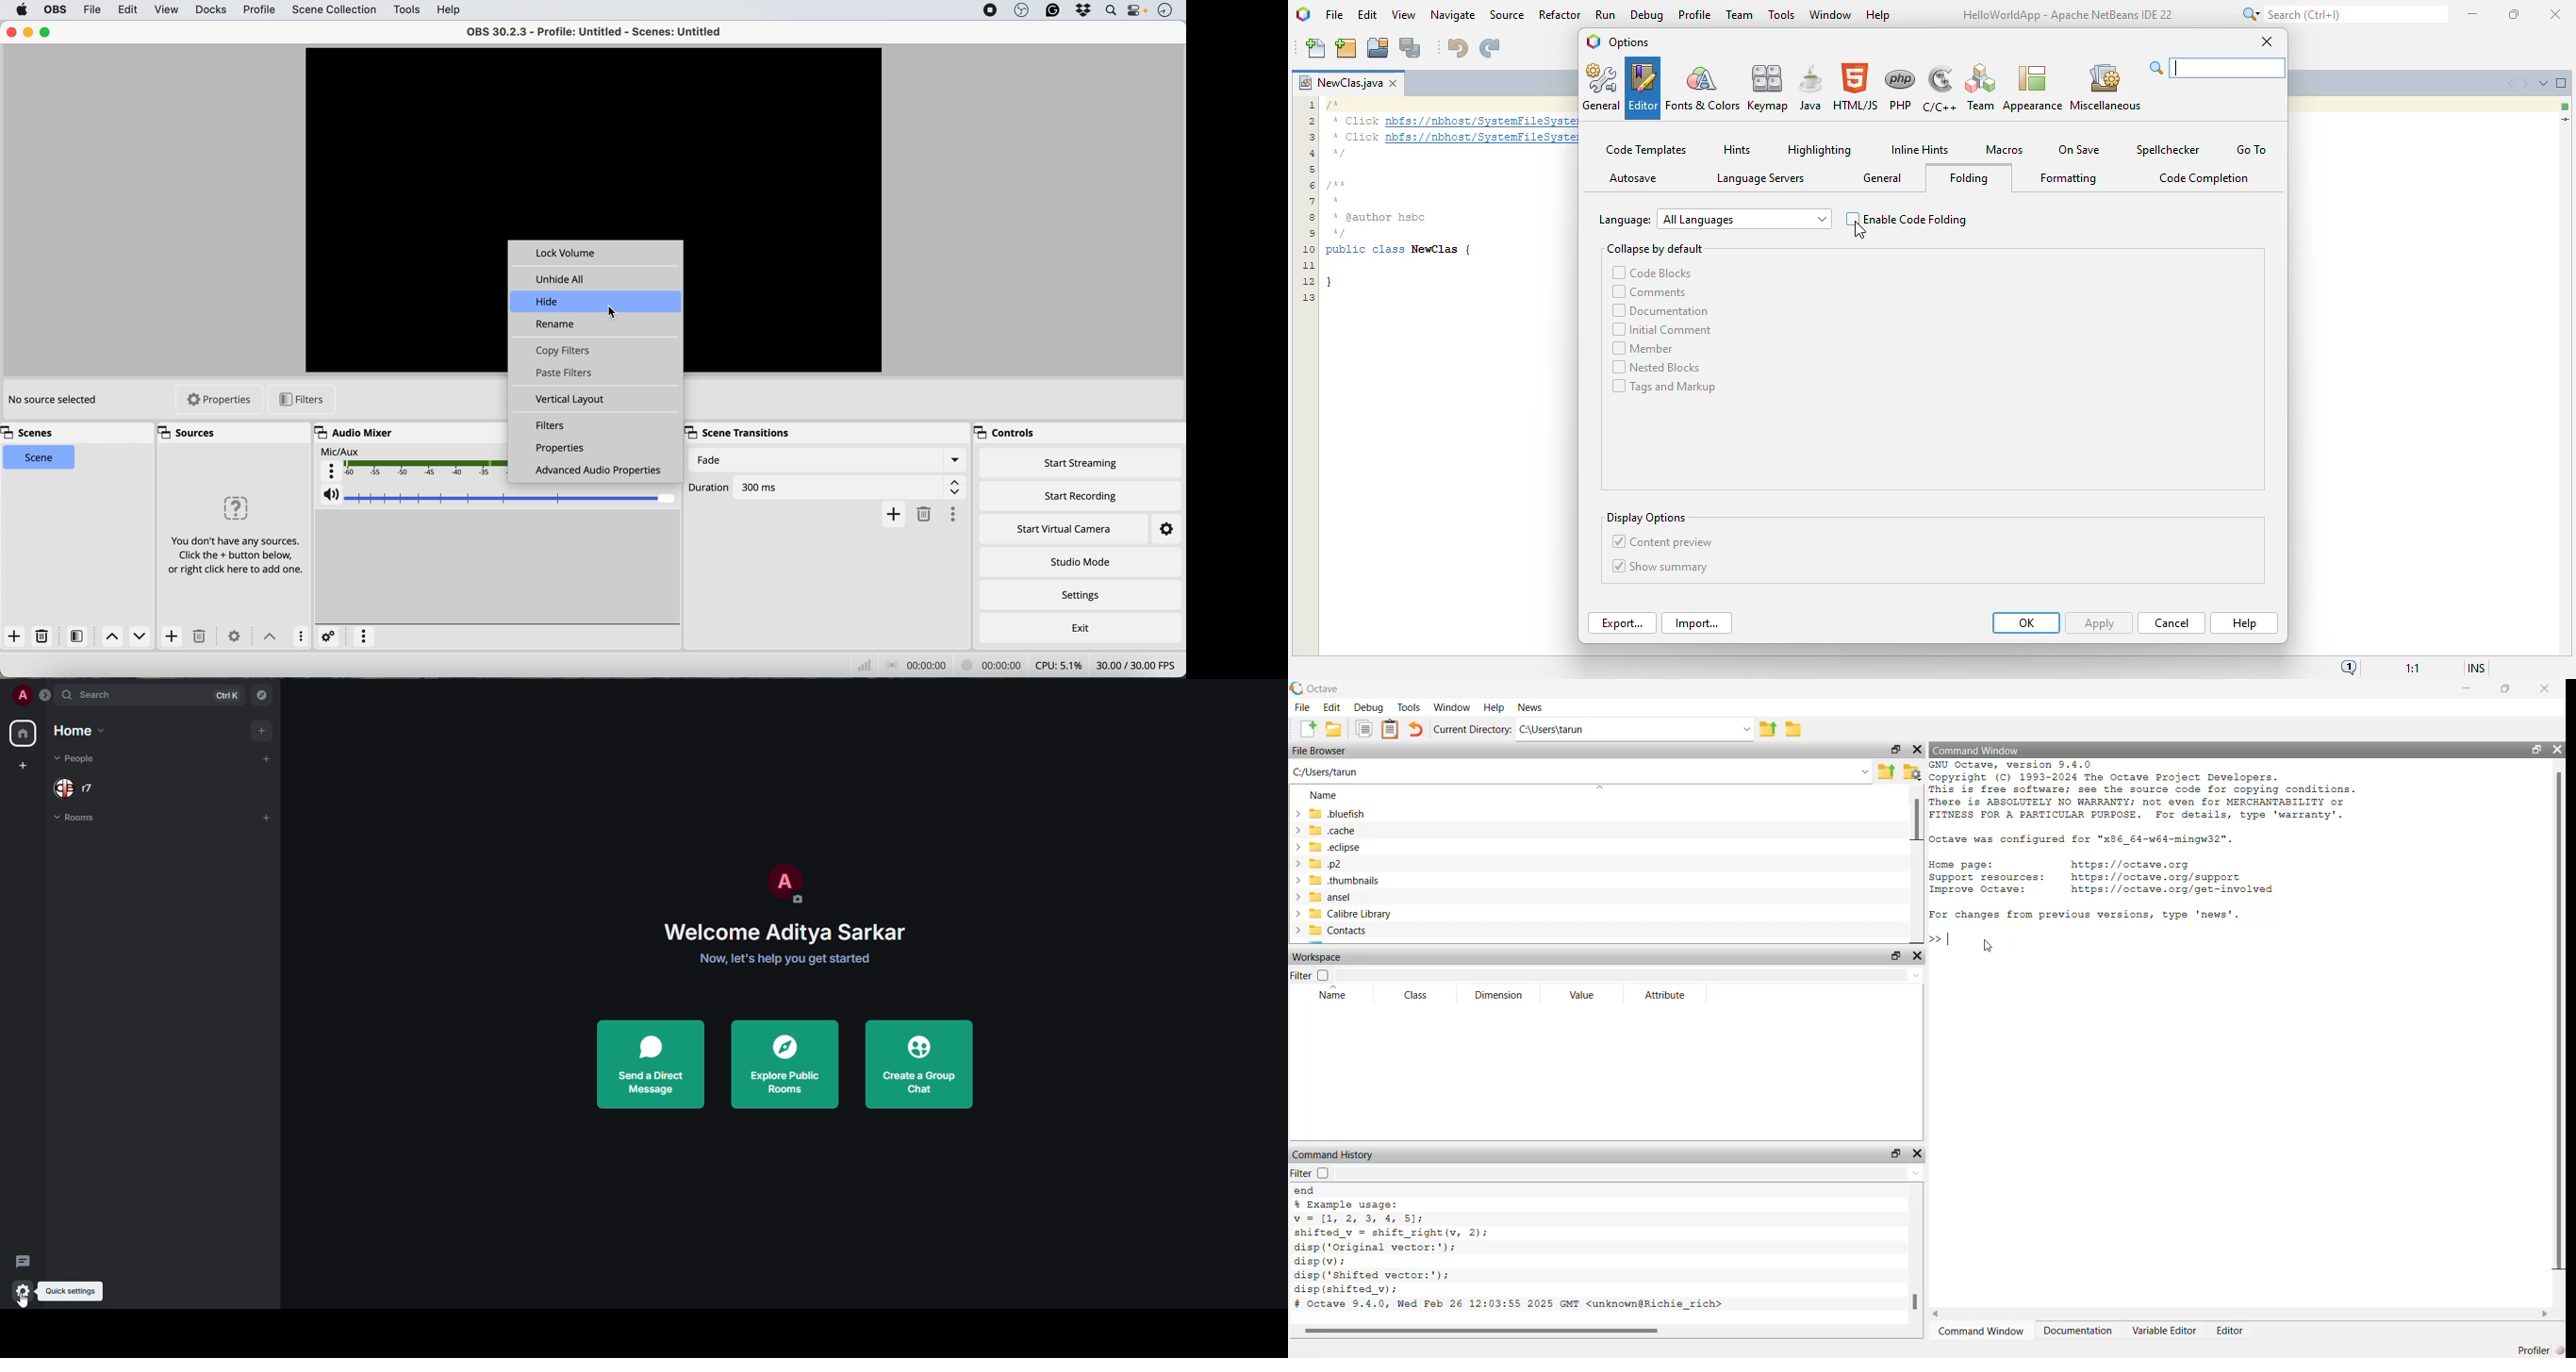  Describe the element at coordinates (410, 463) in the screenshot. I see `mic aux audio` at that location.